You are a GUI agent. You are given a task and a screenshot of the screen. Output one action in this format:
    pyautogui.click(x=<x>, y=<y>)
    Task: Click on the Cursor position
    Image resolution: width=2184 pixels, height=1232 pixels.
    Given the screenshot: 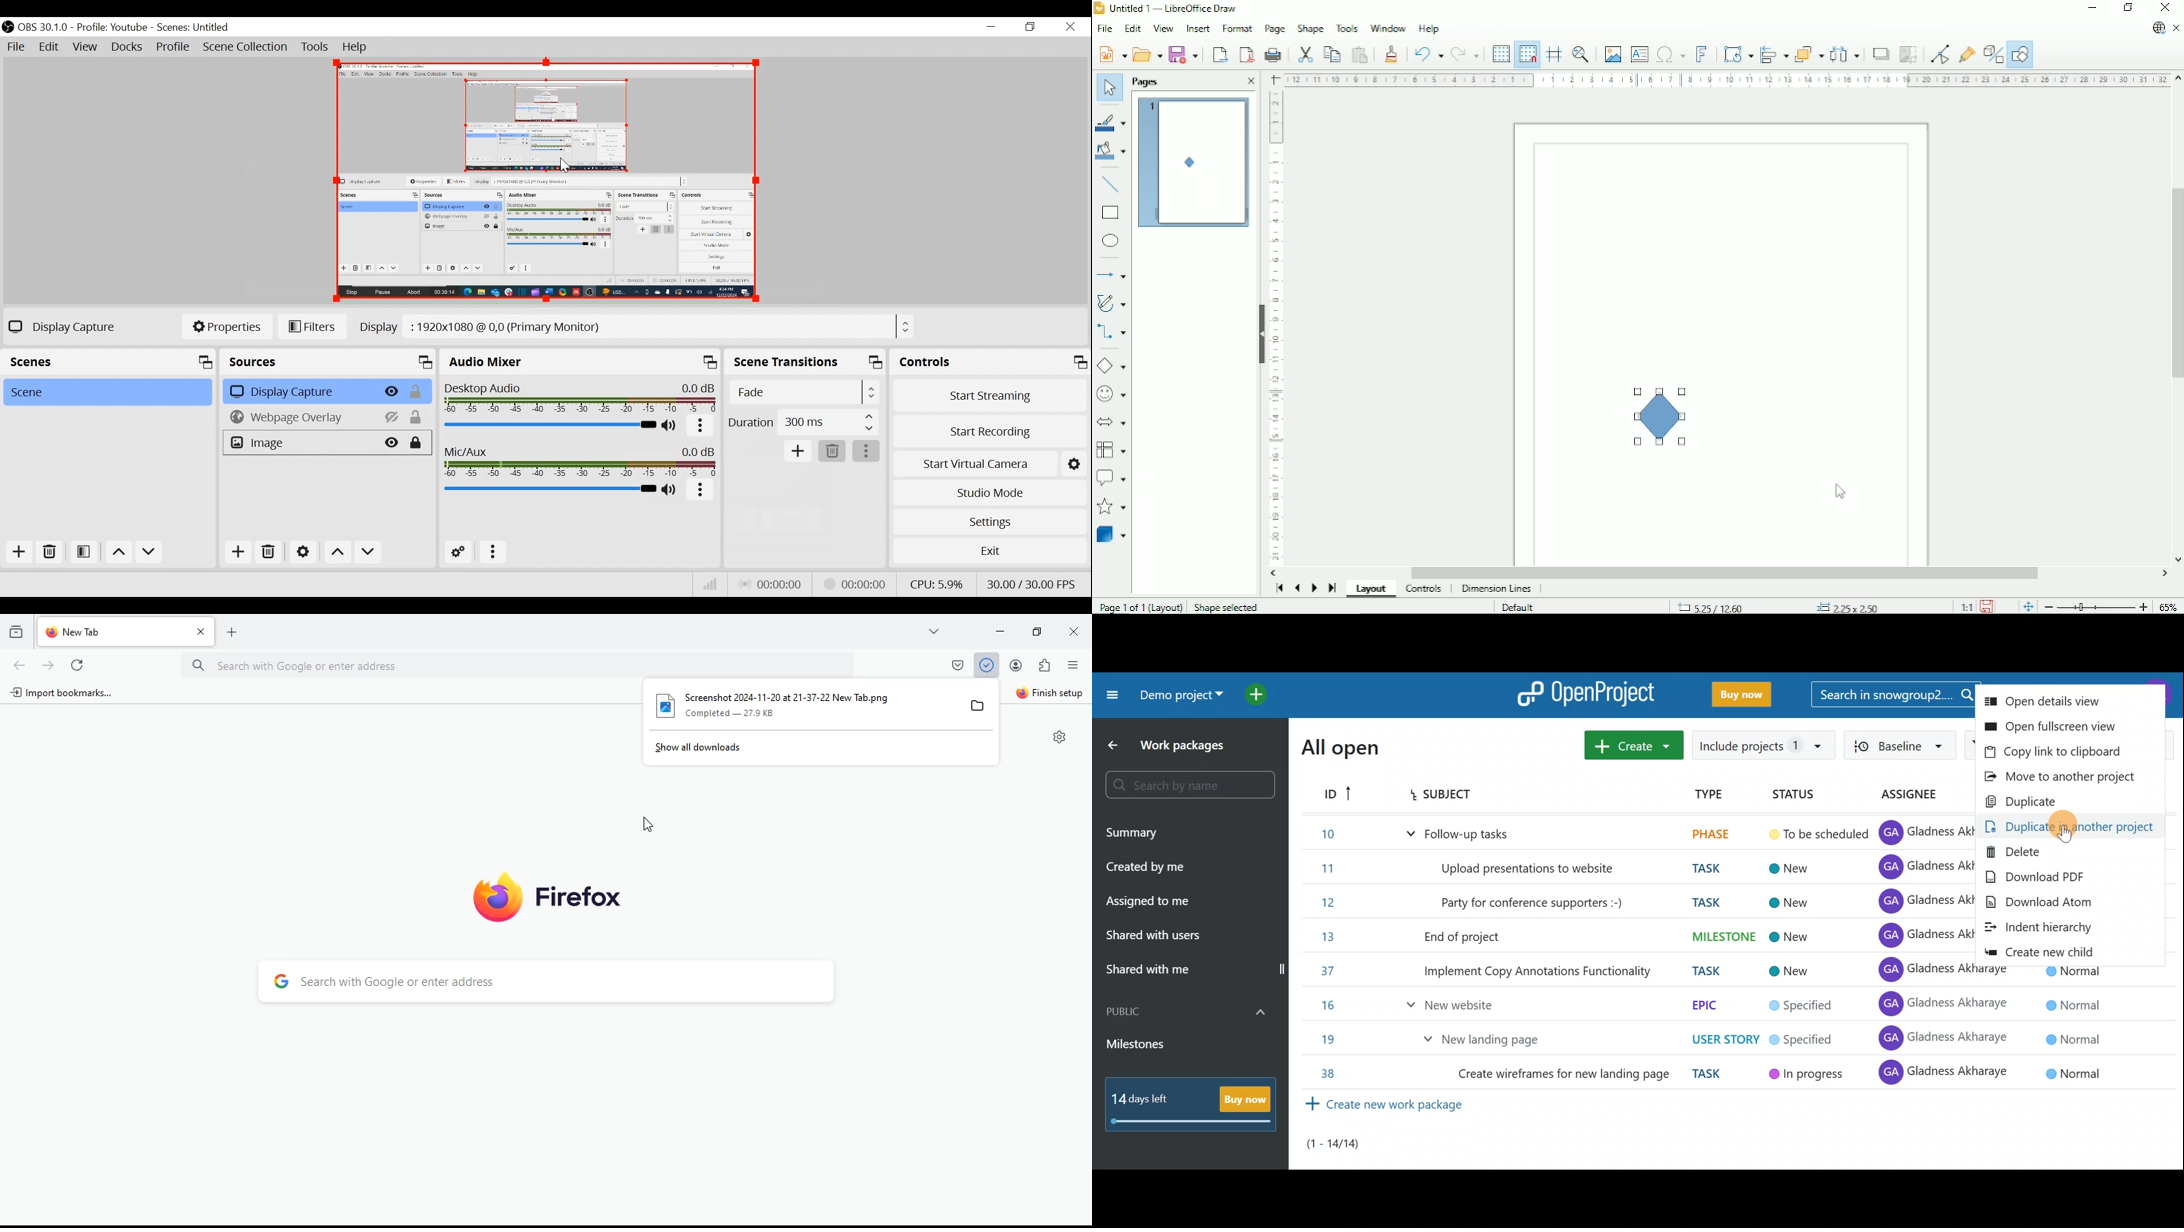 What is the action you would take?
    pyautogui.click(x=1780, y=606)
    